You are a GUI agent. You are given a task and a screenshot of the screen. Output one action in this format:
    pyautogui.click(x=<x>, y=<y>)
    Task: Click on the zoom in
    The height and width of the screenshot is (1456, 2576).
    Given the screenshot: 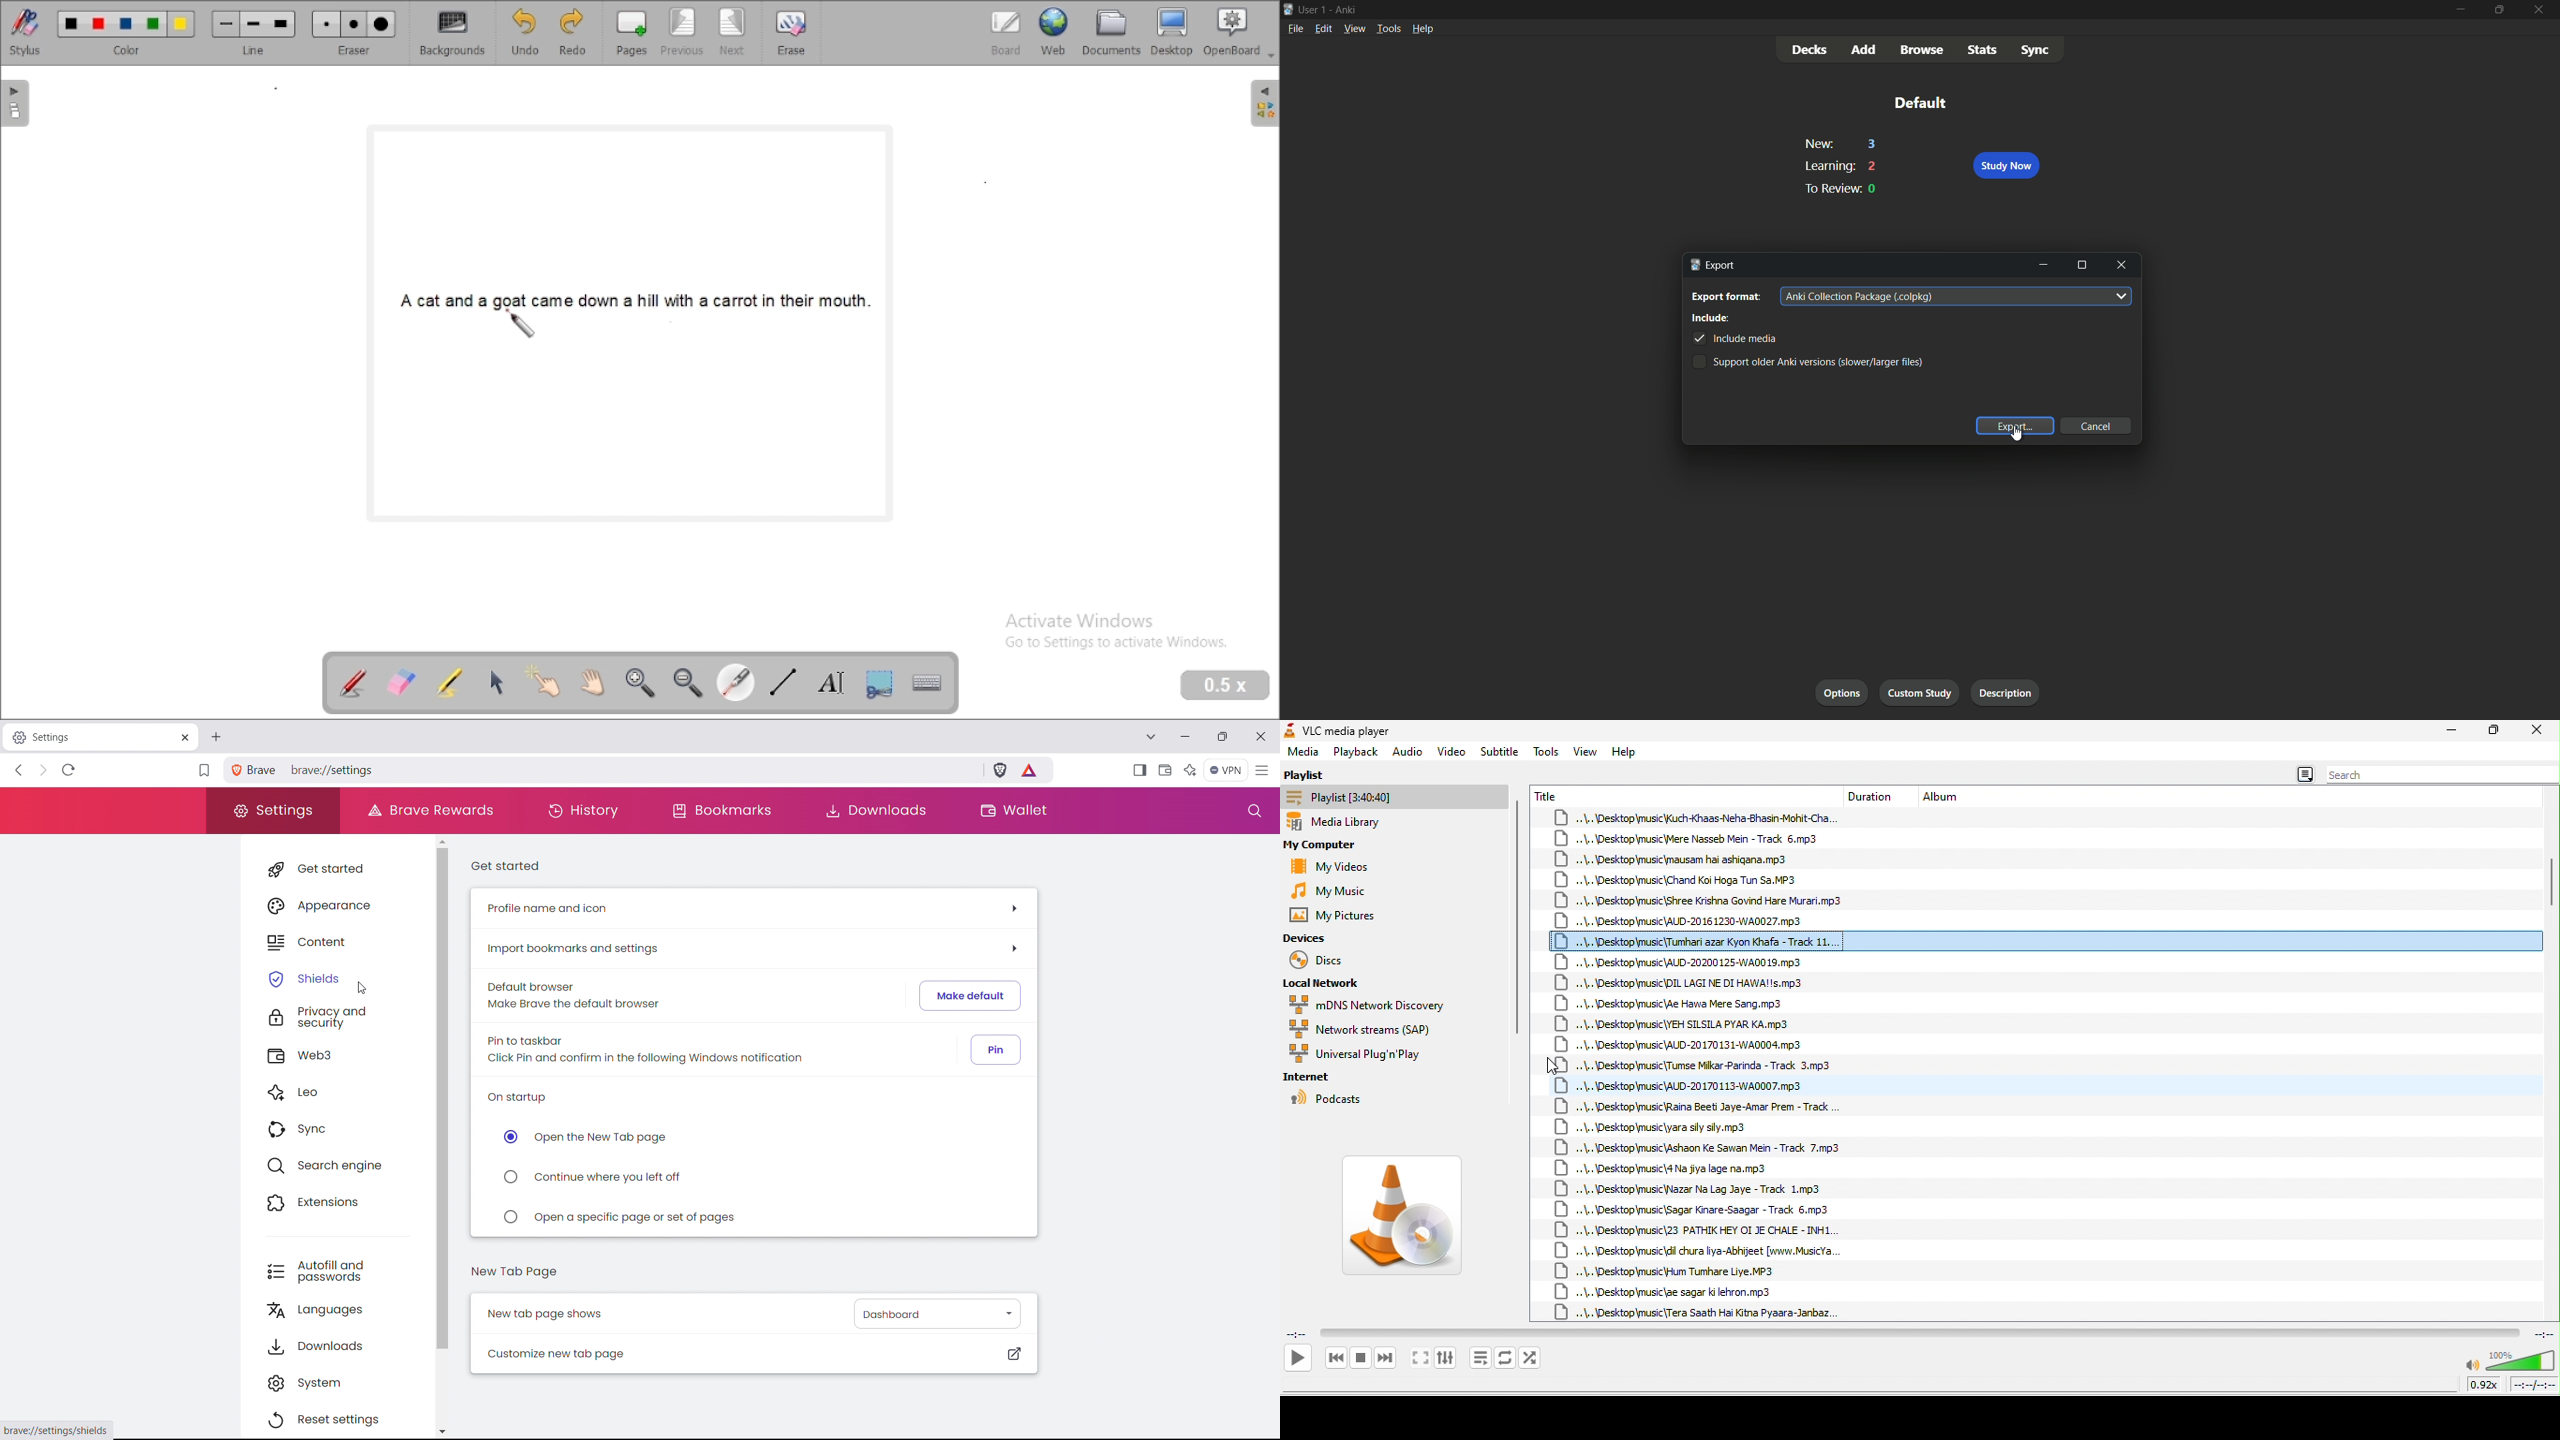 What is the action you would take?
    pyautogui.click(x=641, y=684)
    